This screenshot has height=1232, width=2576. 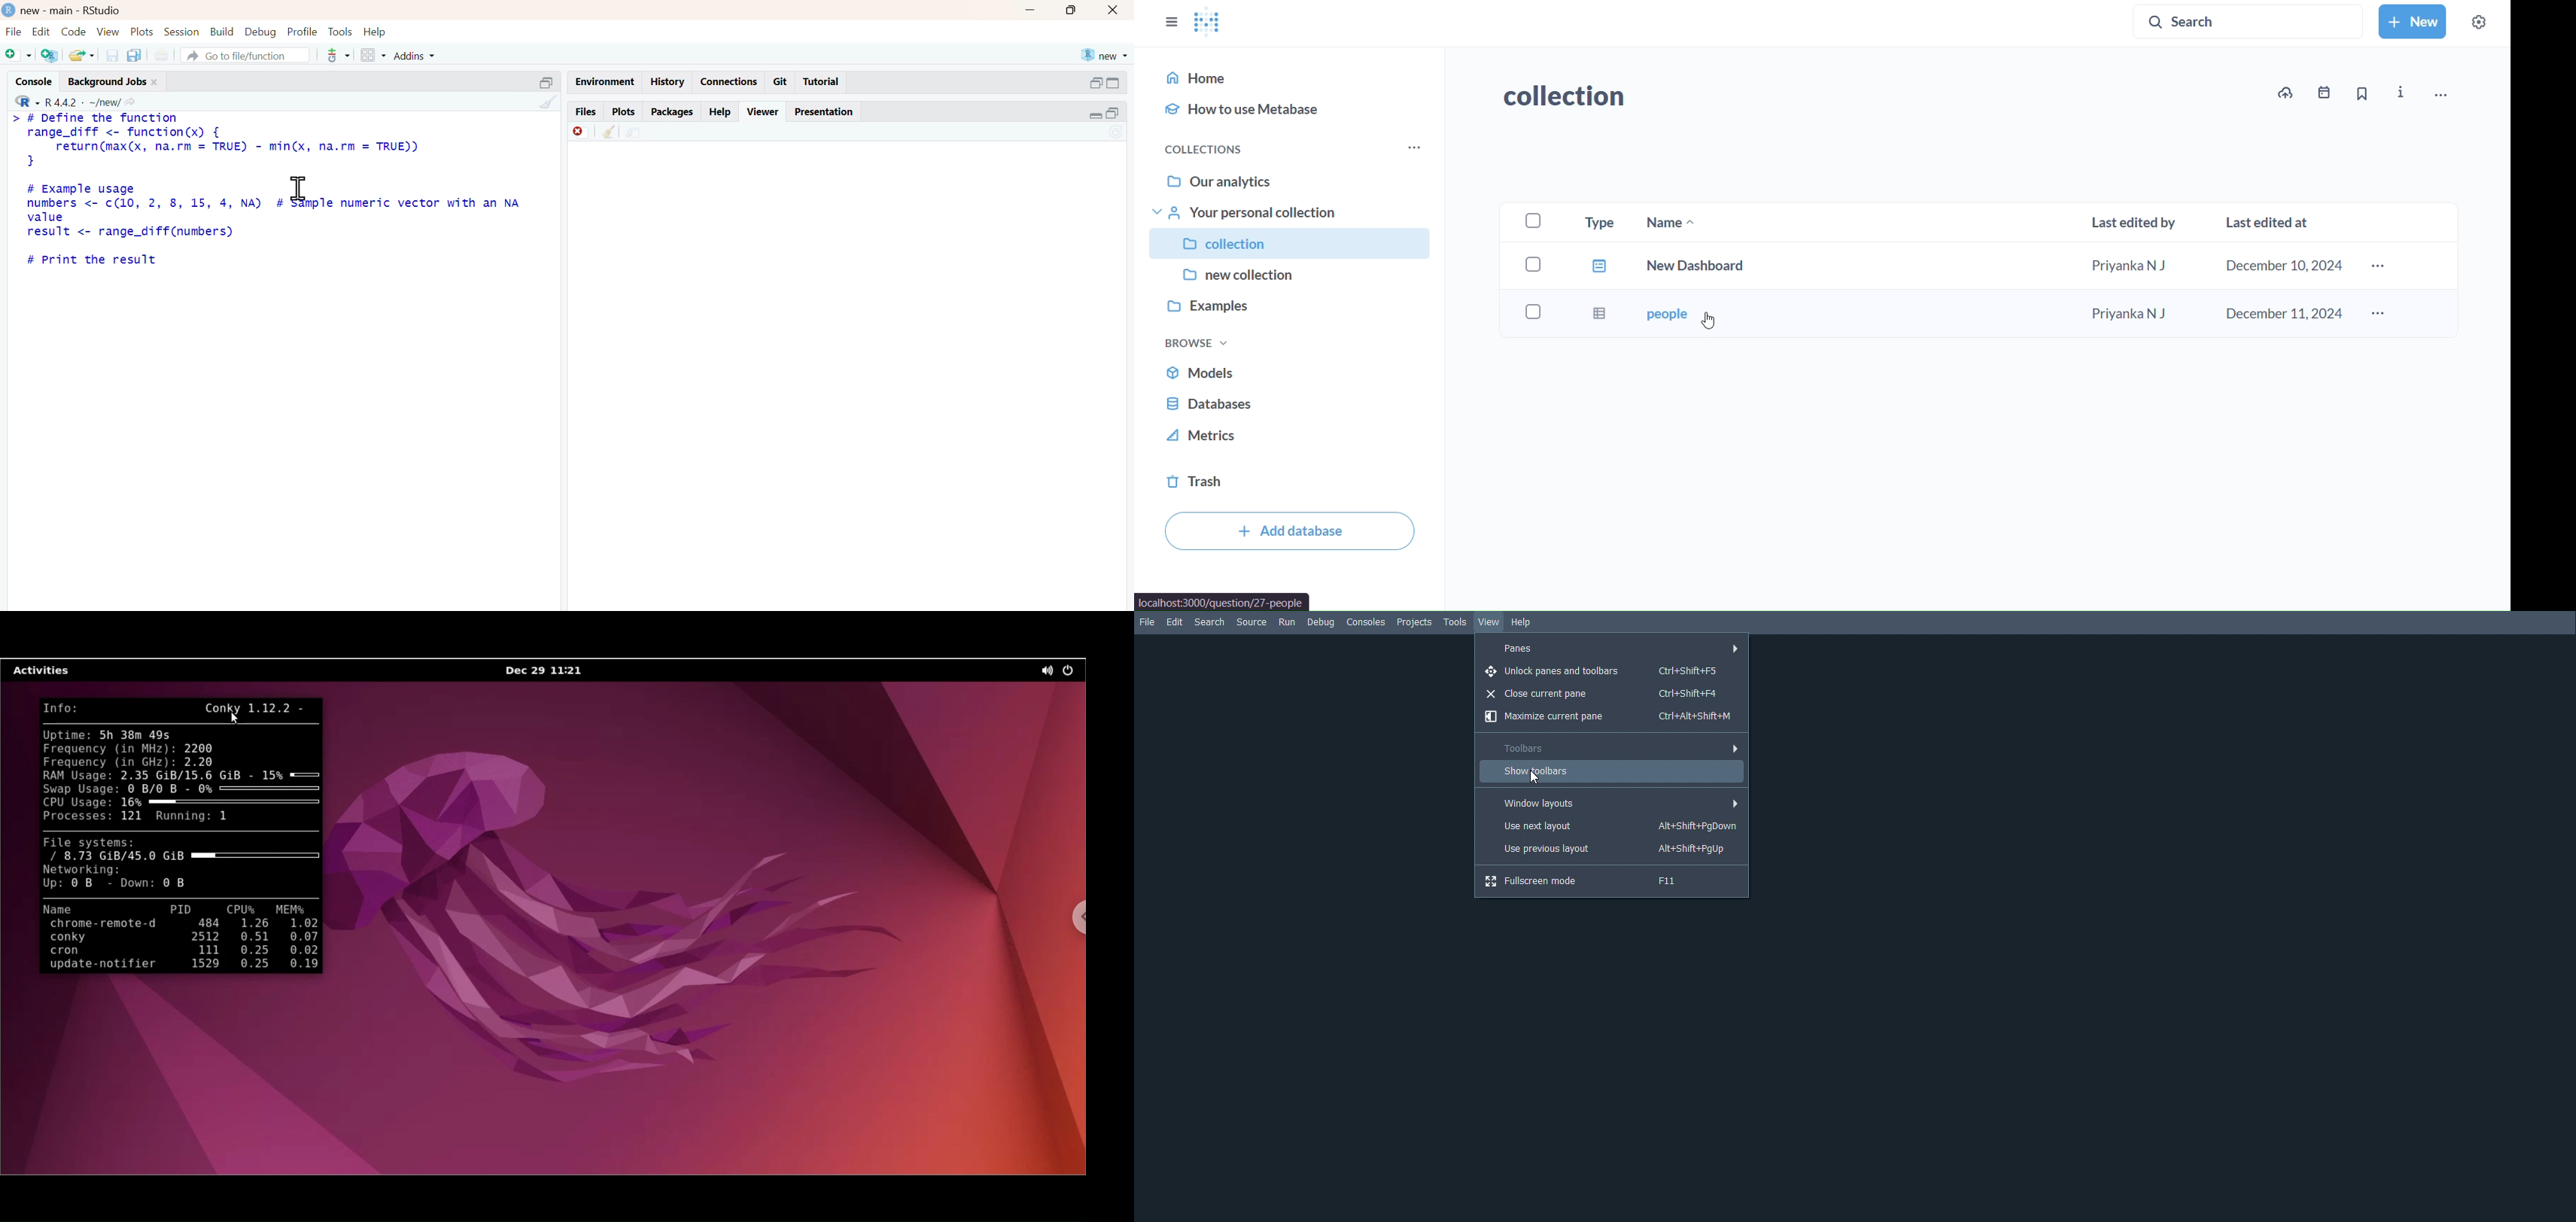 What do you see at coordinates (83, 55) in the screenshot?
I see `share folder as` at bounding box center [83, 55].